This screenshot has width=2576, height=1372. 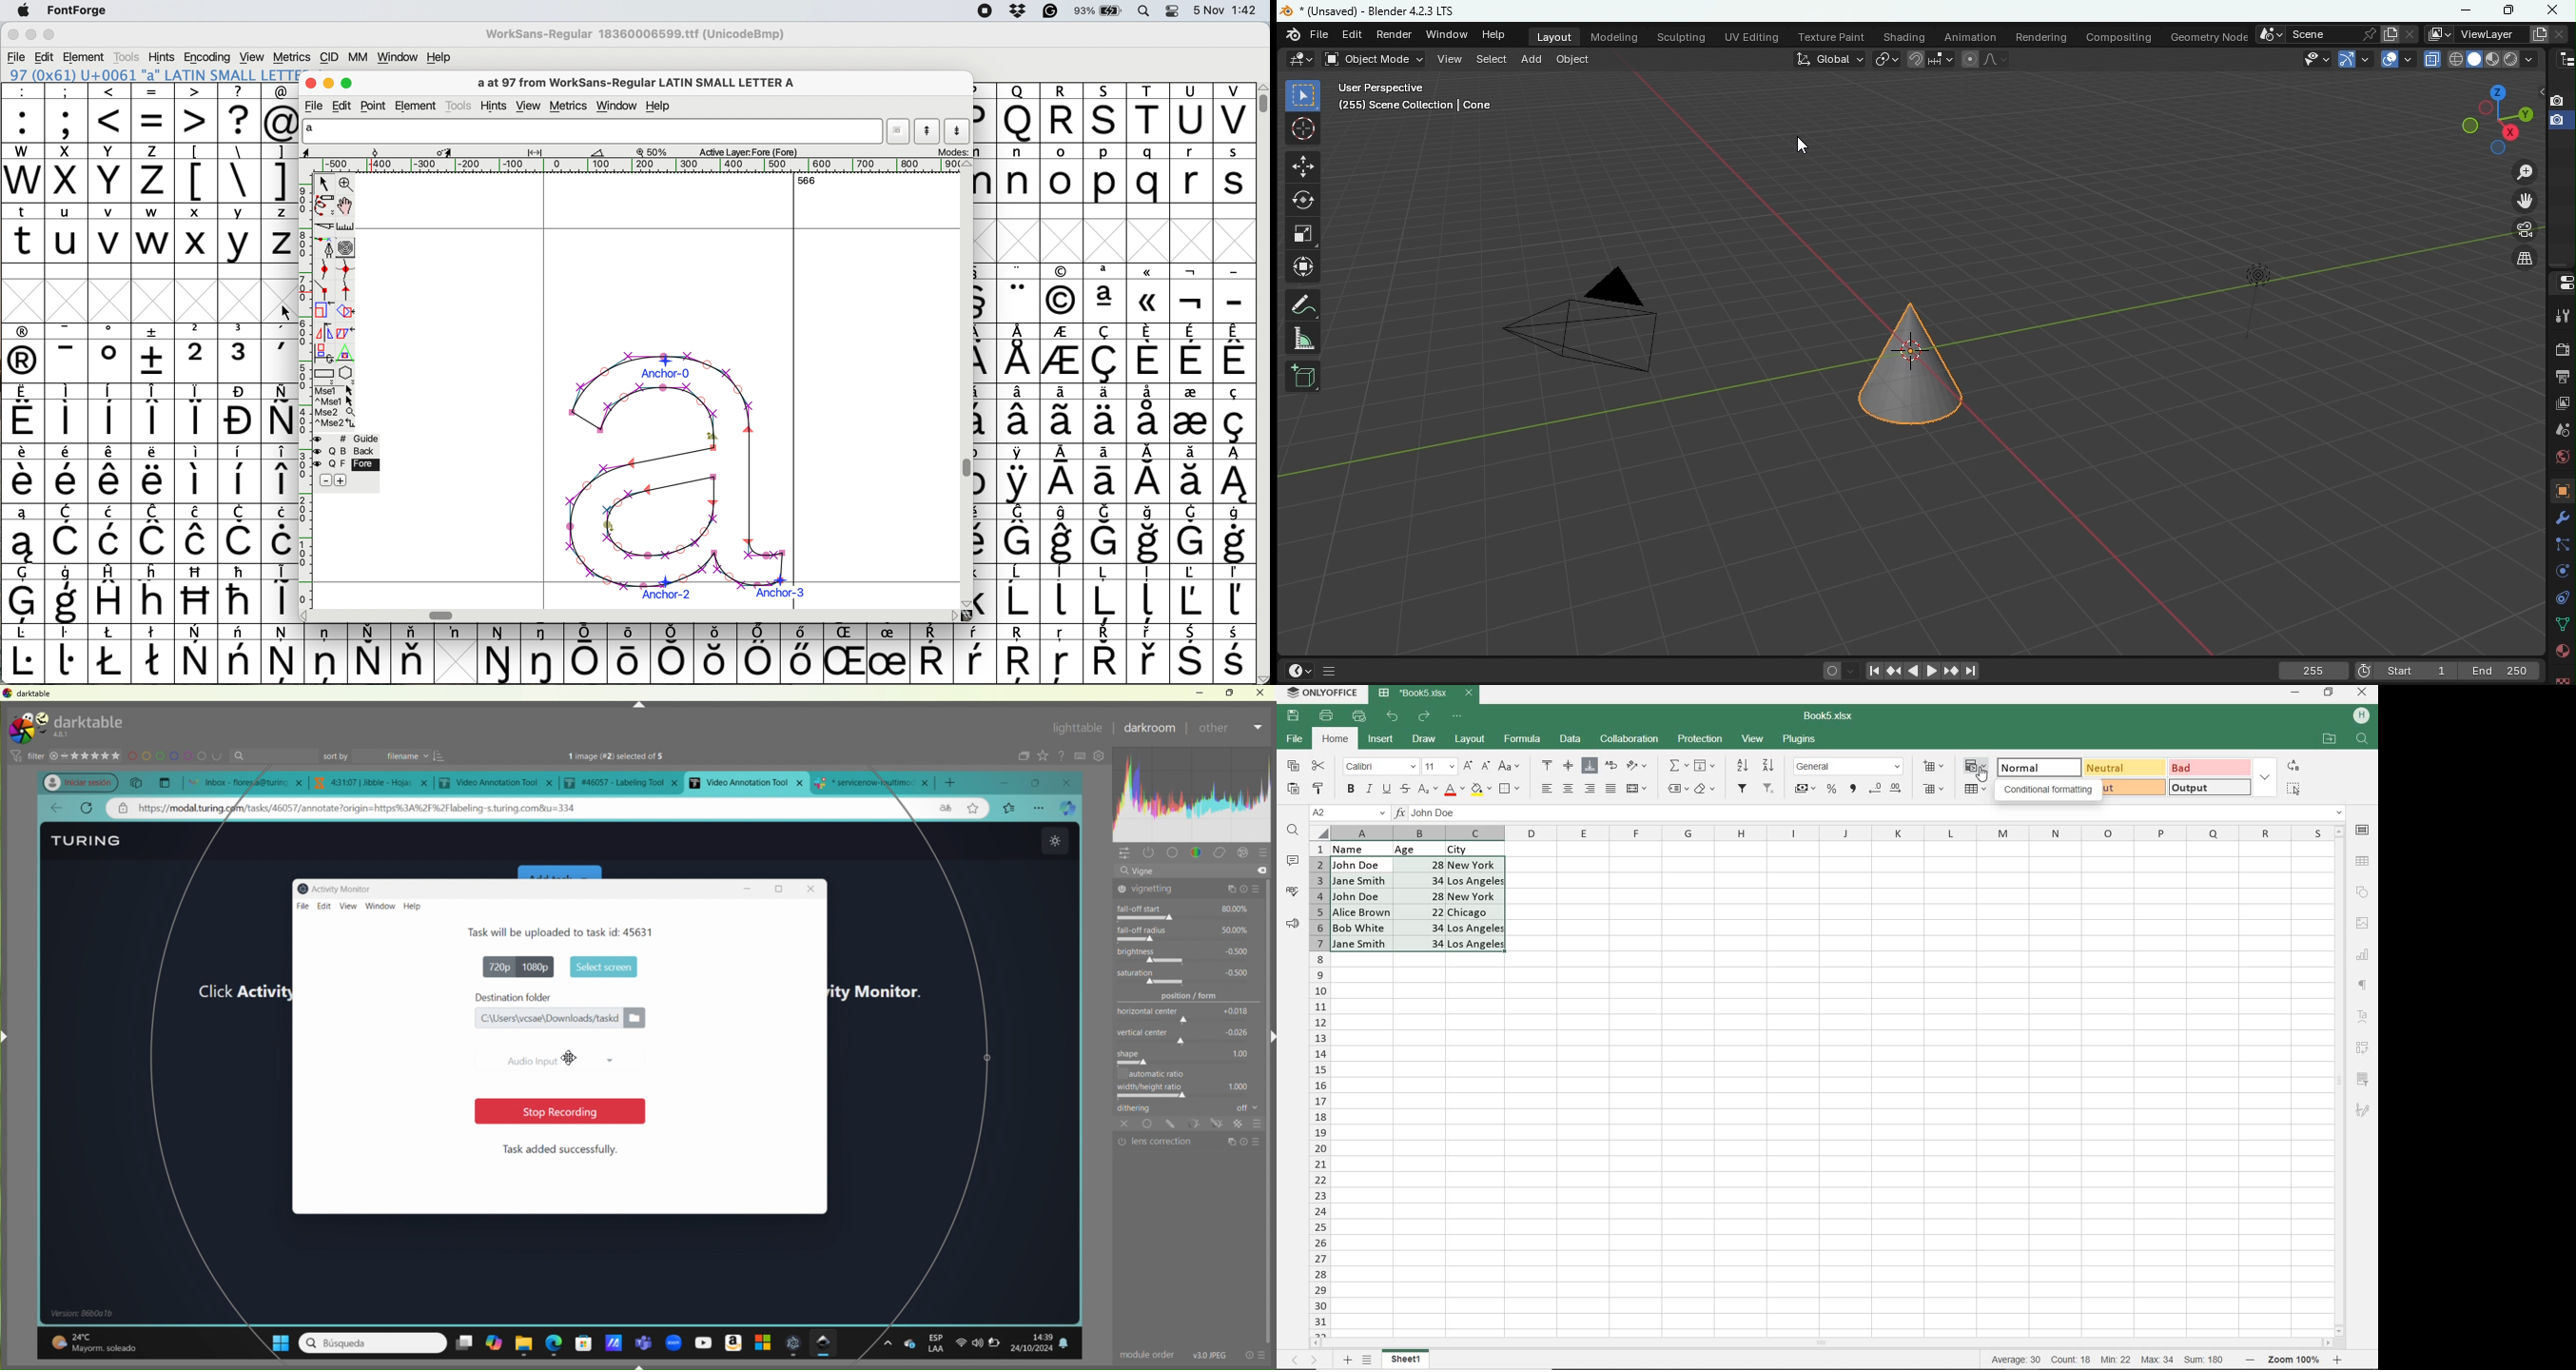 What do you see at coordinates (110, 654) in the screenshot?
I see `symbol` at bounding box center [110, 654].